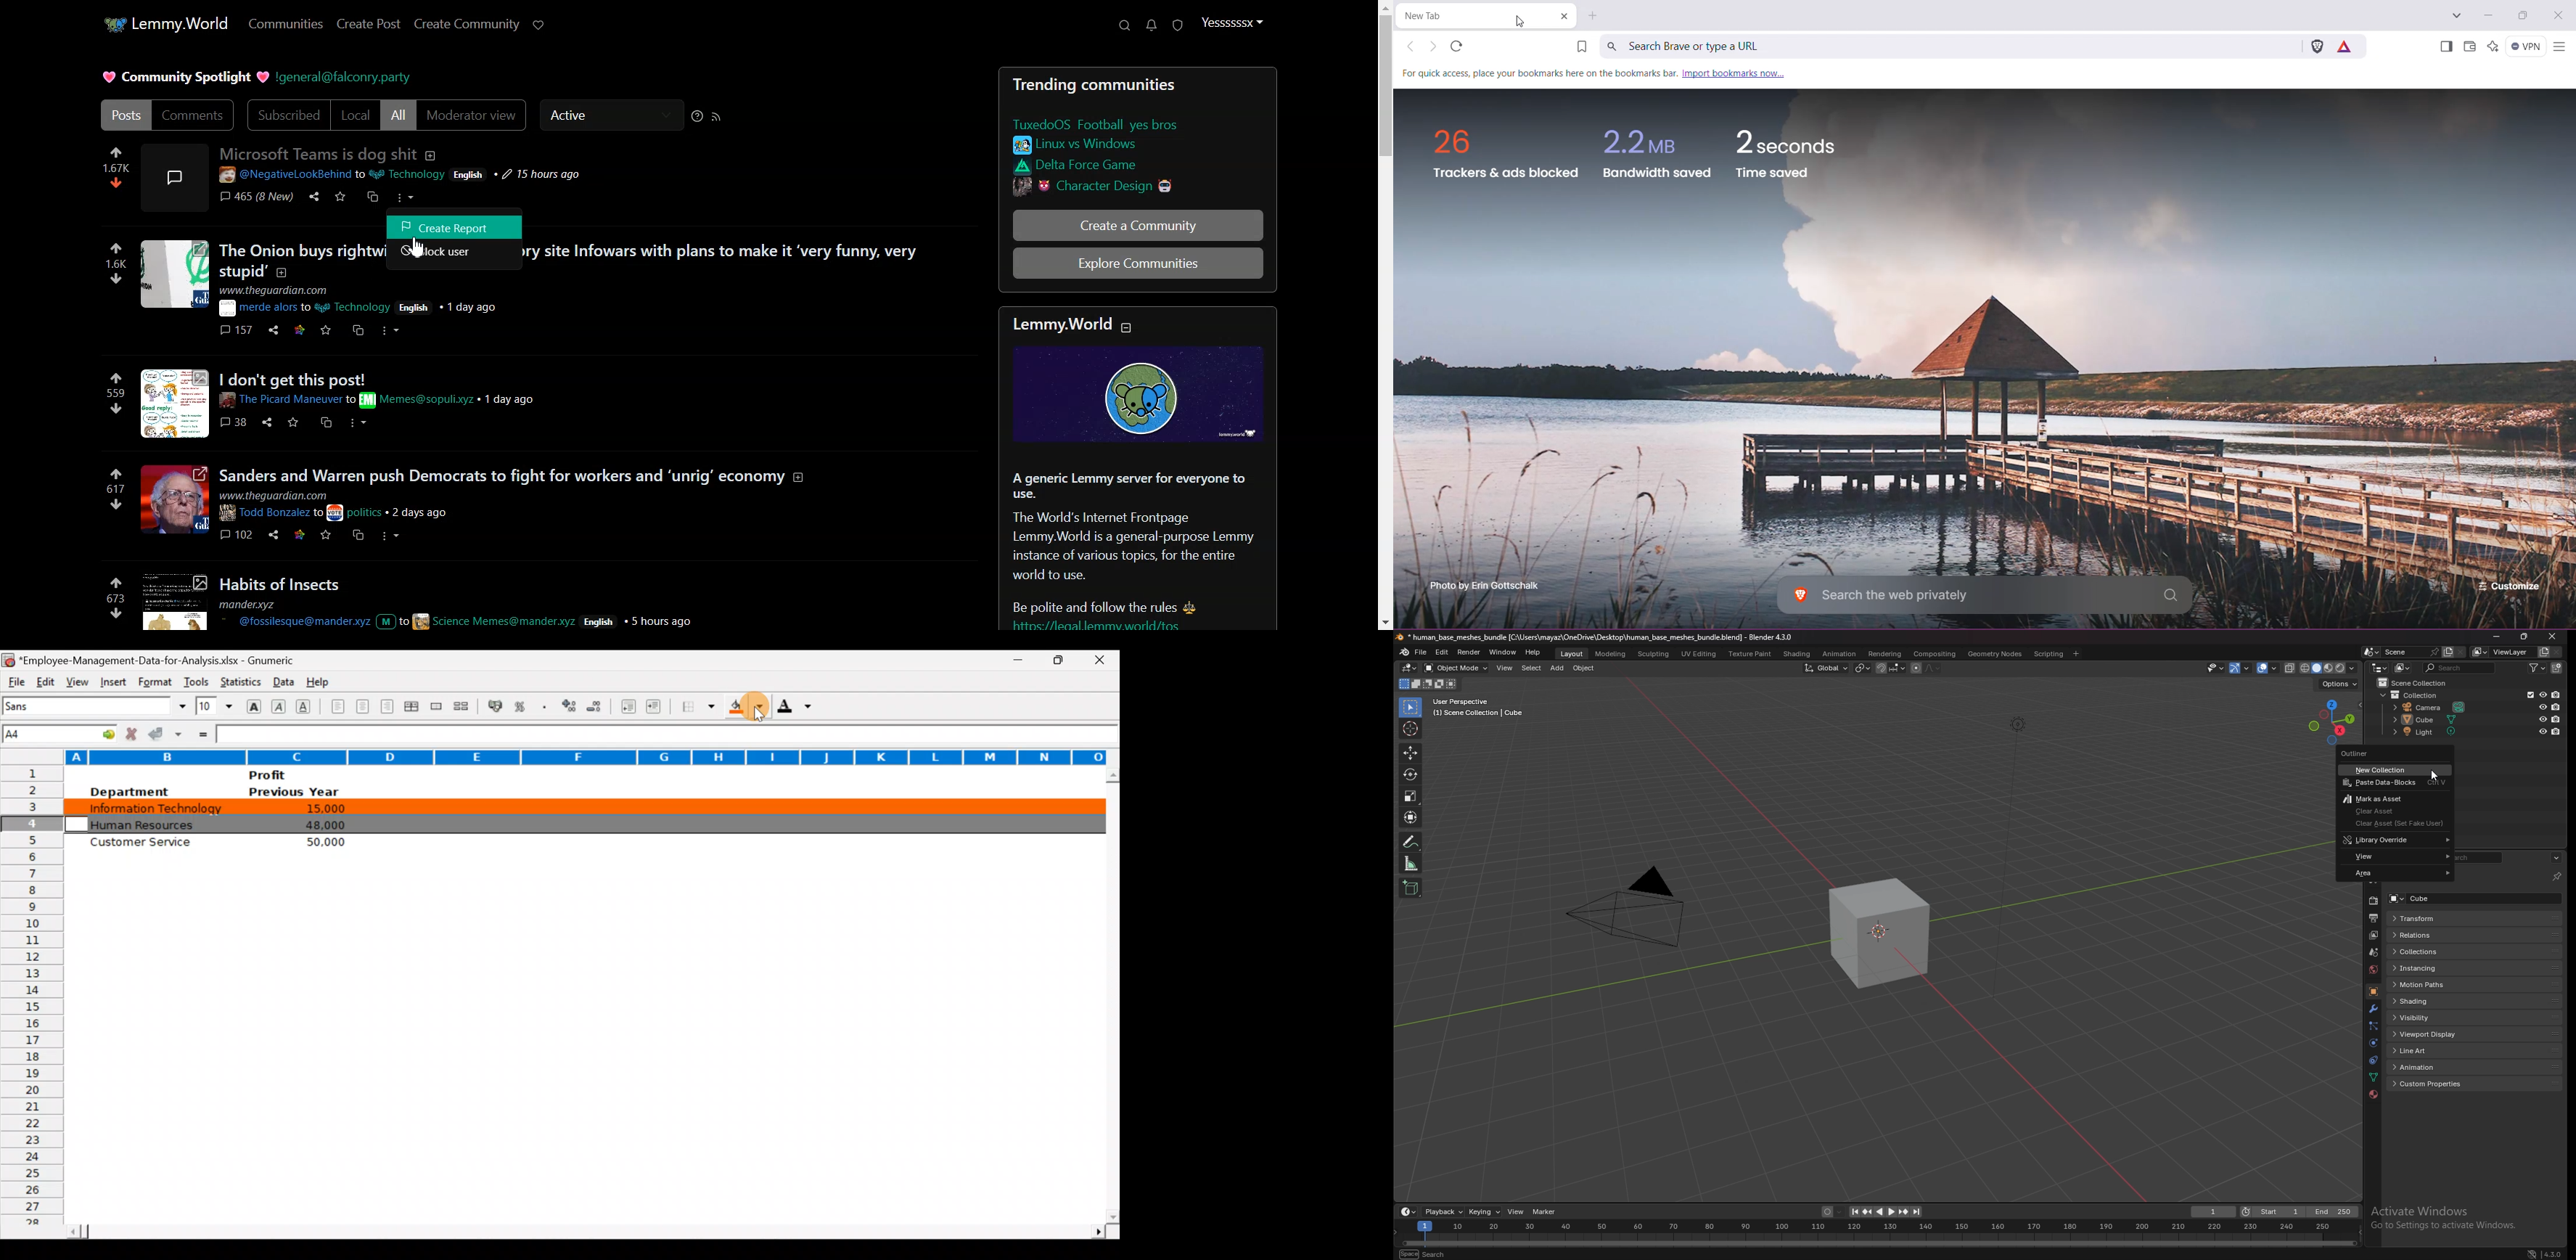 The image size is (2576, 1260). What do you see at coordinates (2523, 15) in the screenshot?
I see `Restore Down` at bounding box center [2523, 15].